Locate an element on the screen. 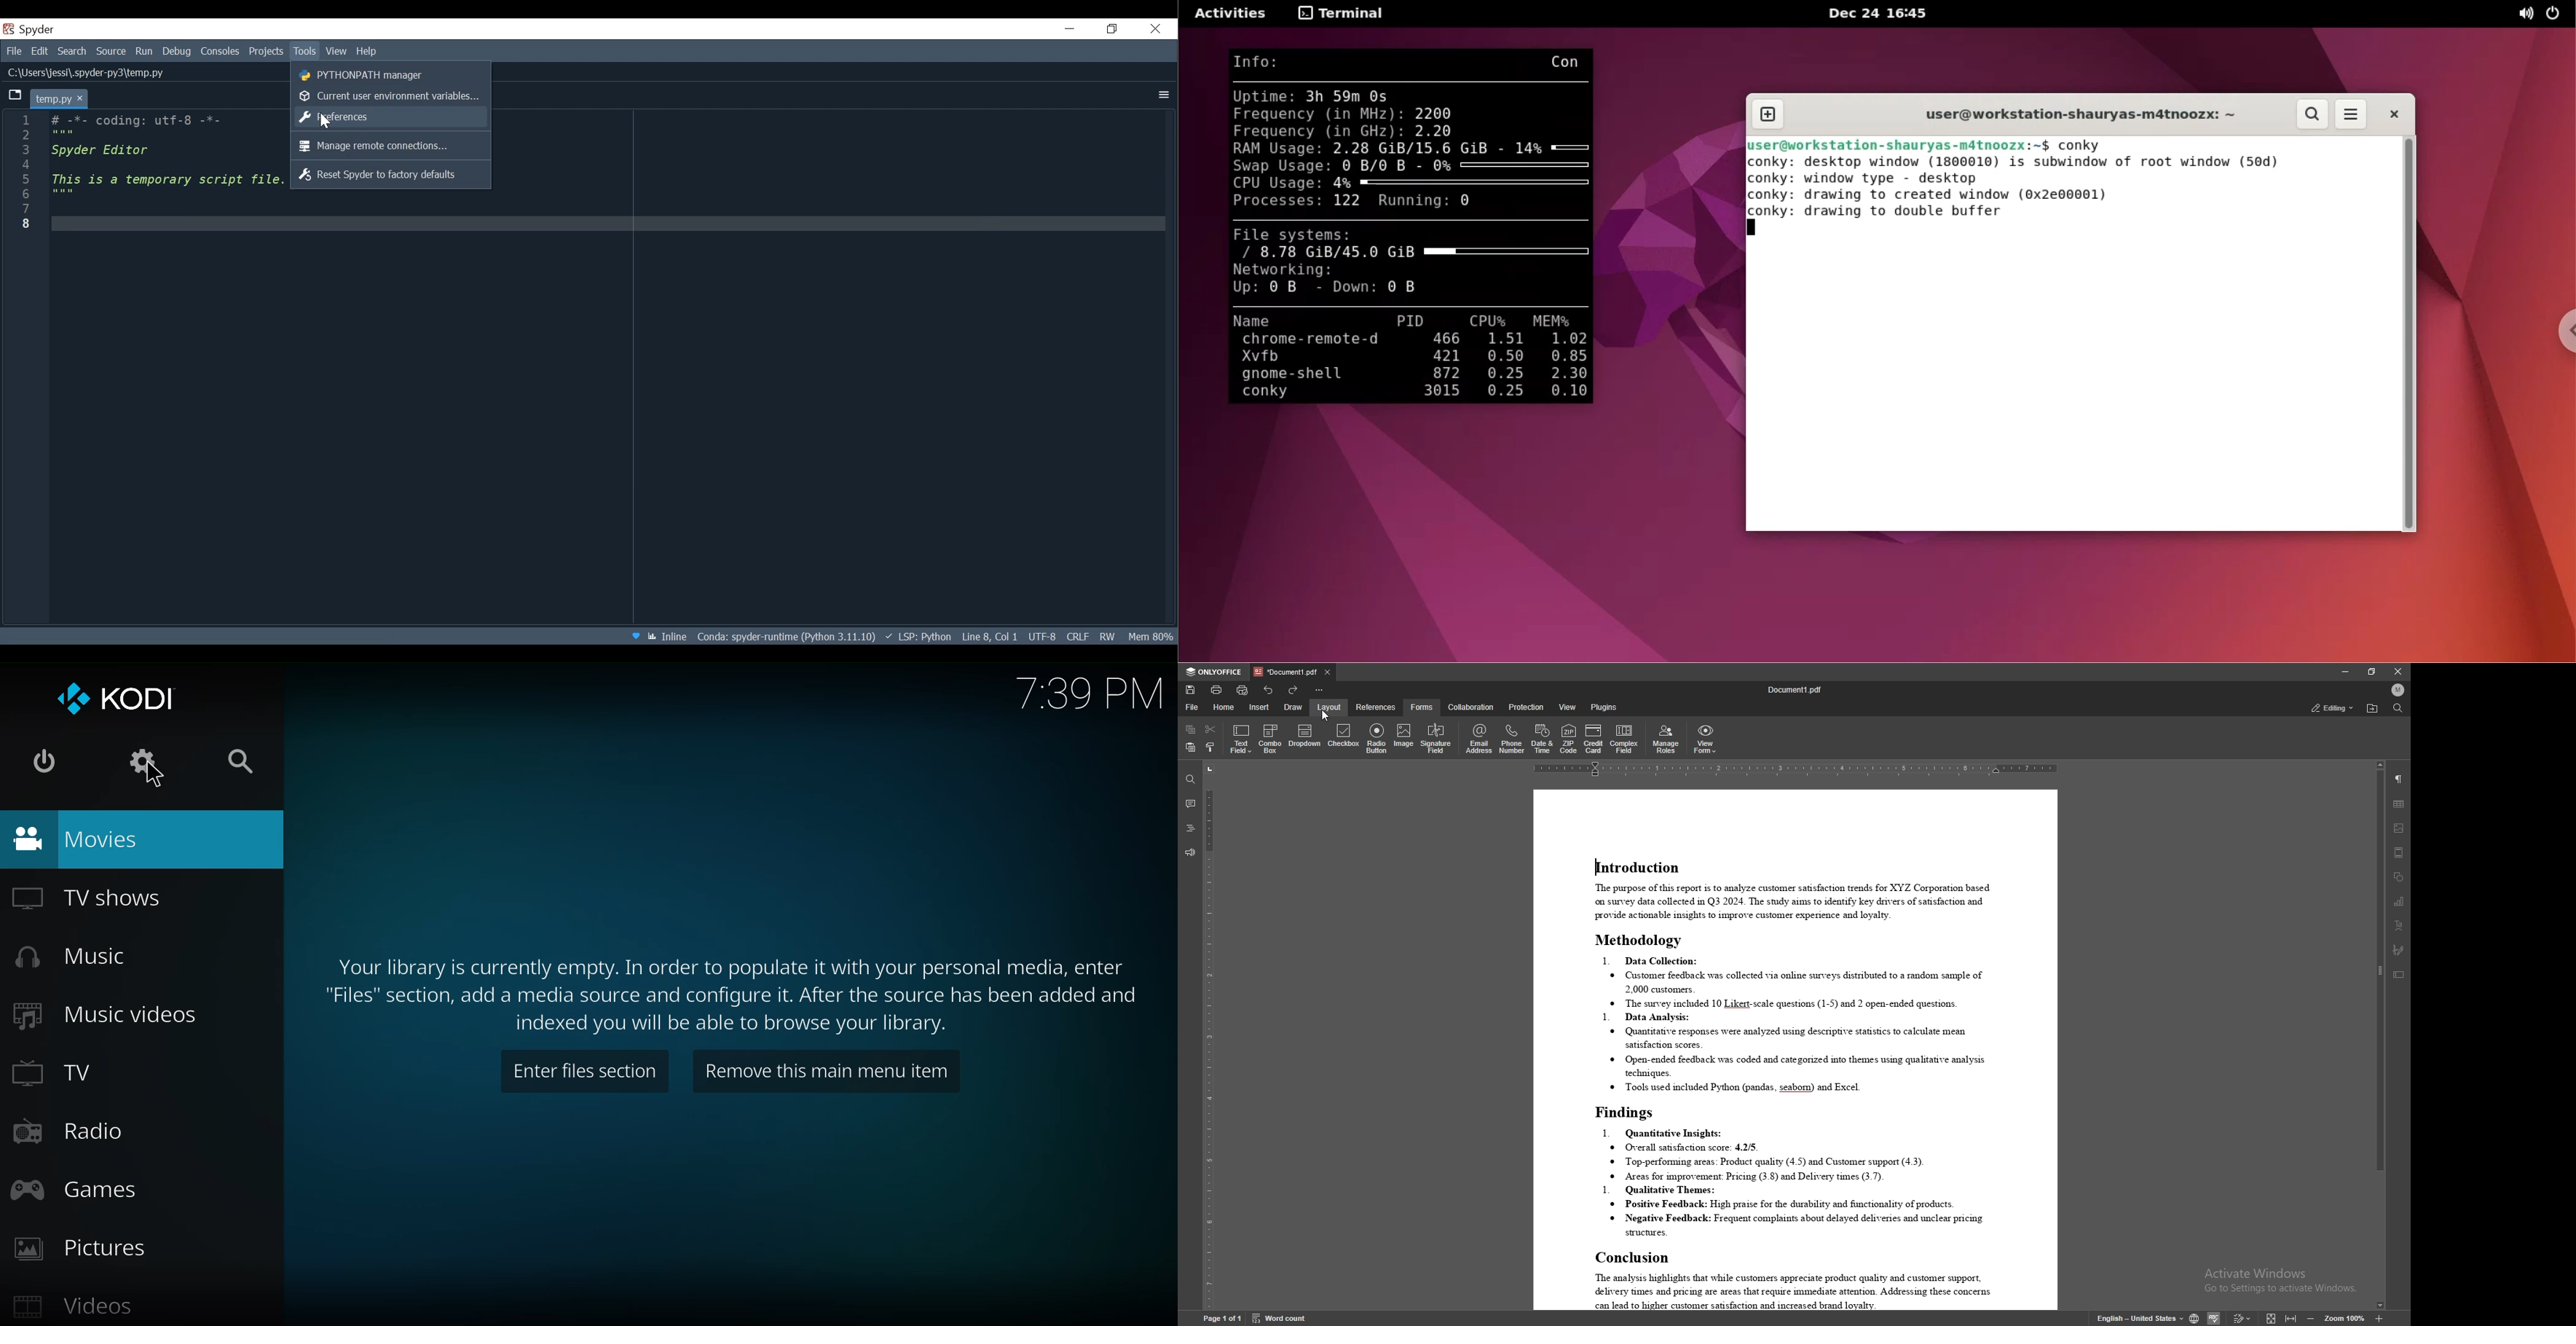  Activate windows is located at coordinates (2277, 1282).